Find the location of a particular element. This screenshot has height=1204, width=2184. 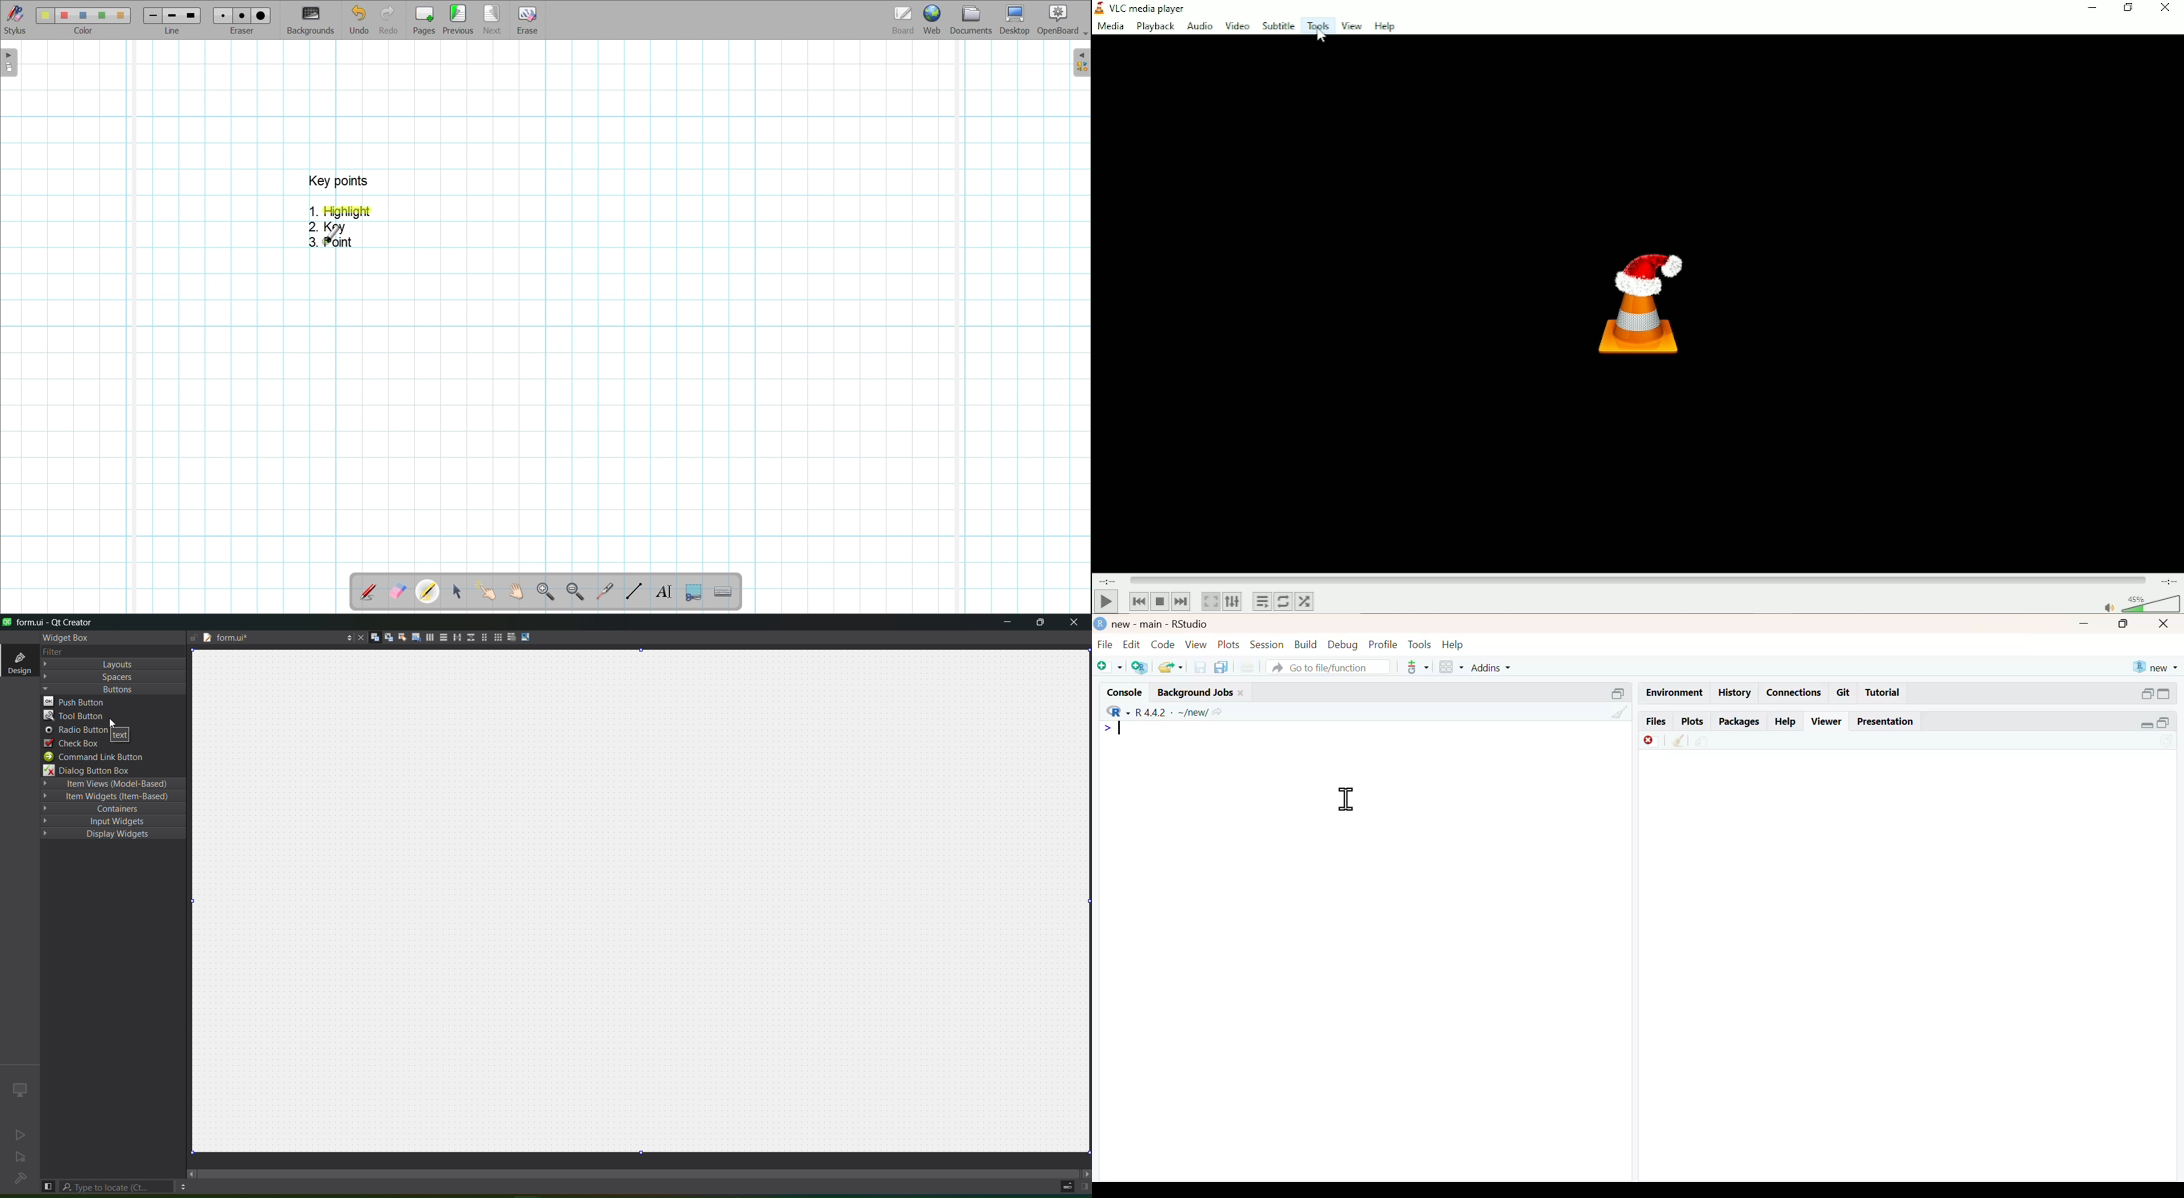

packages is located at coordinates (1740, 722).